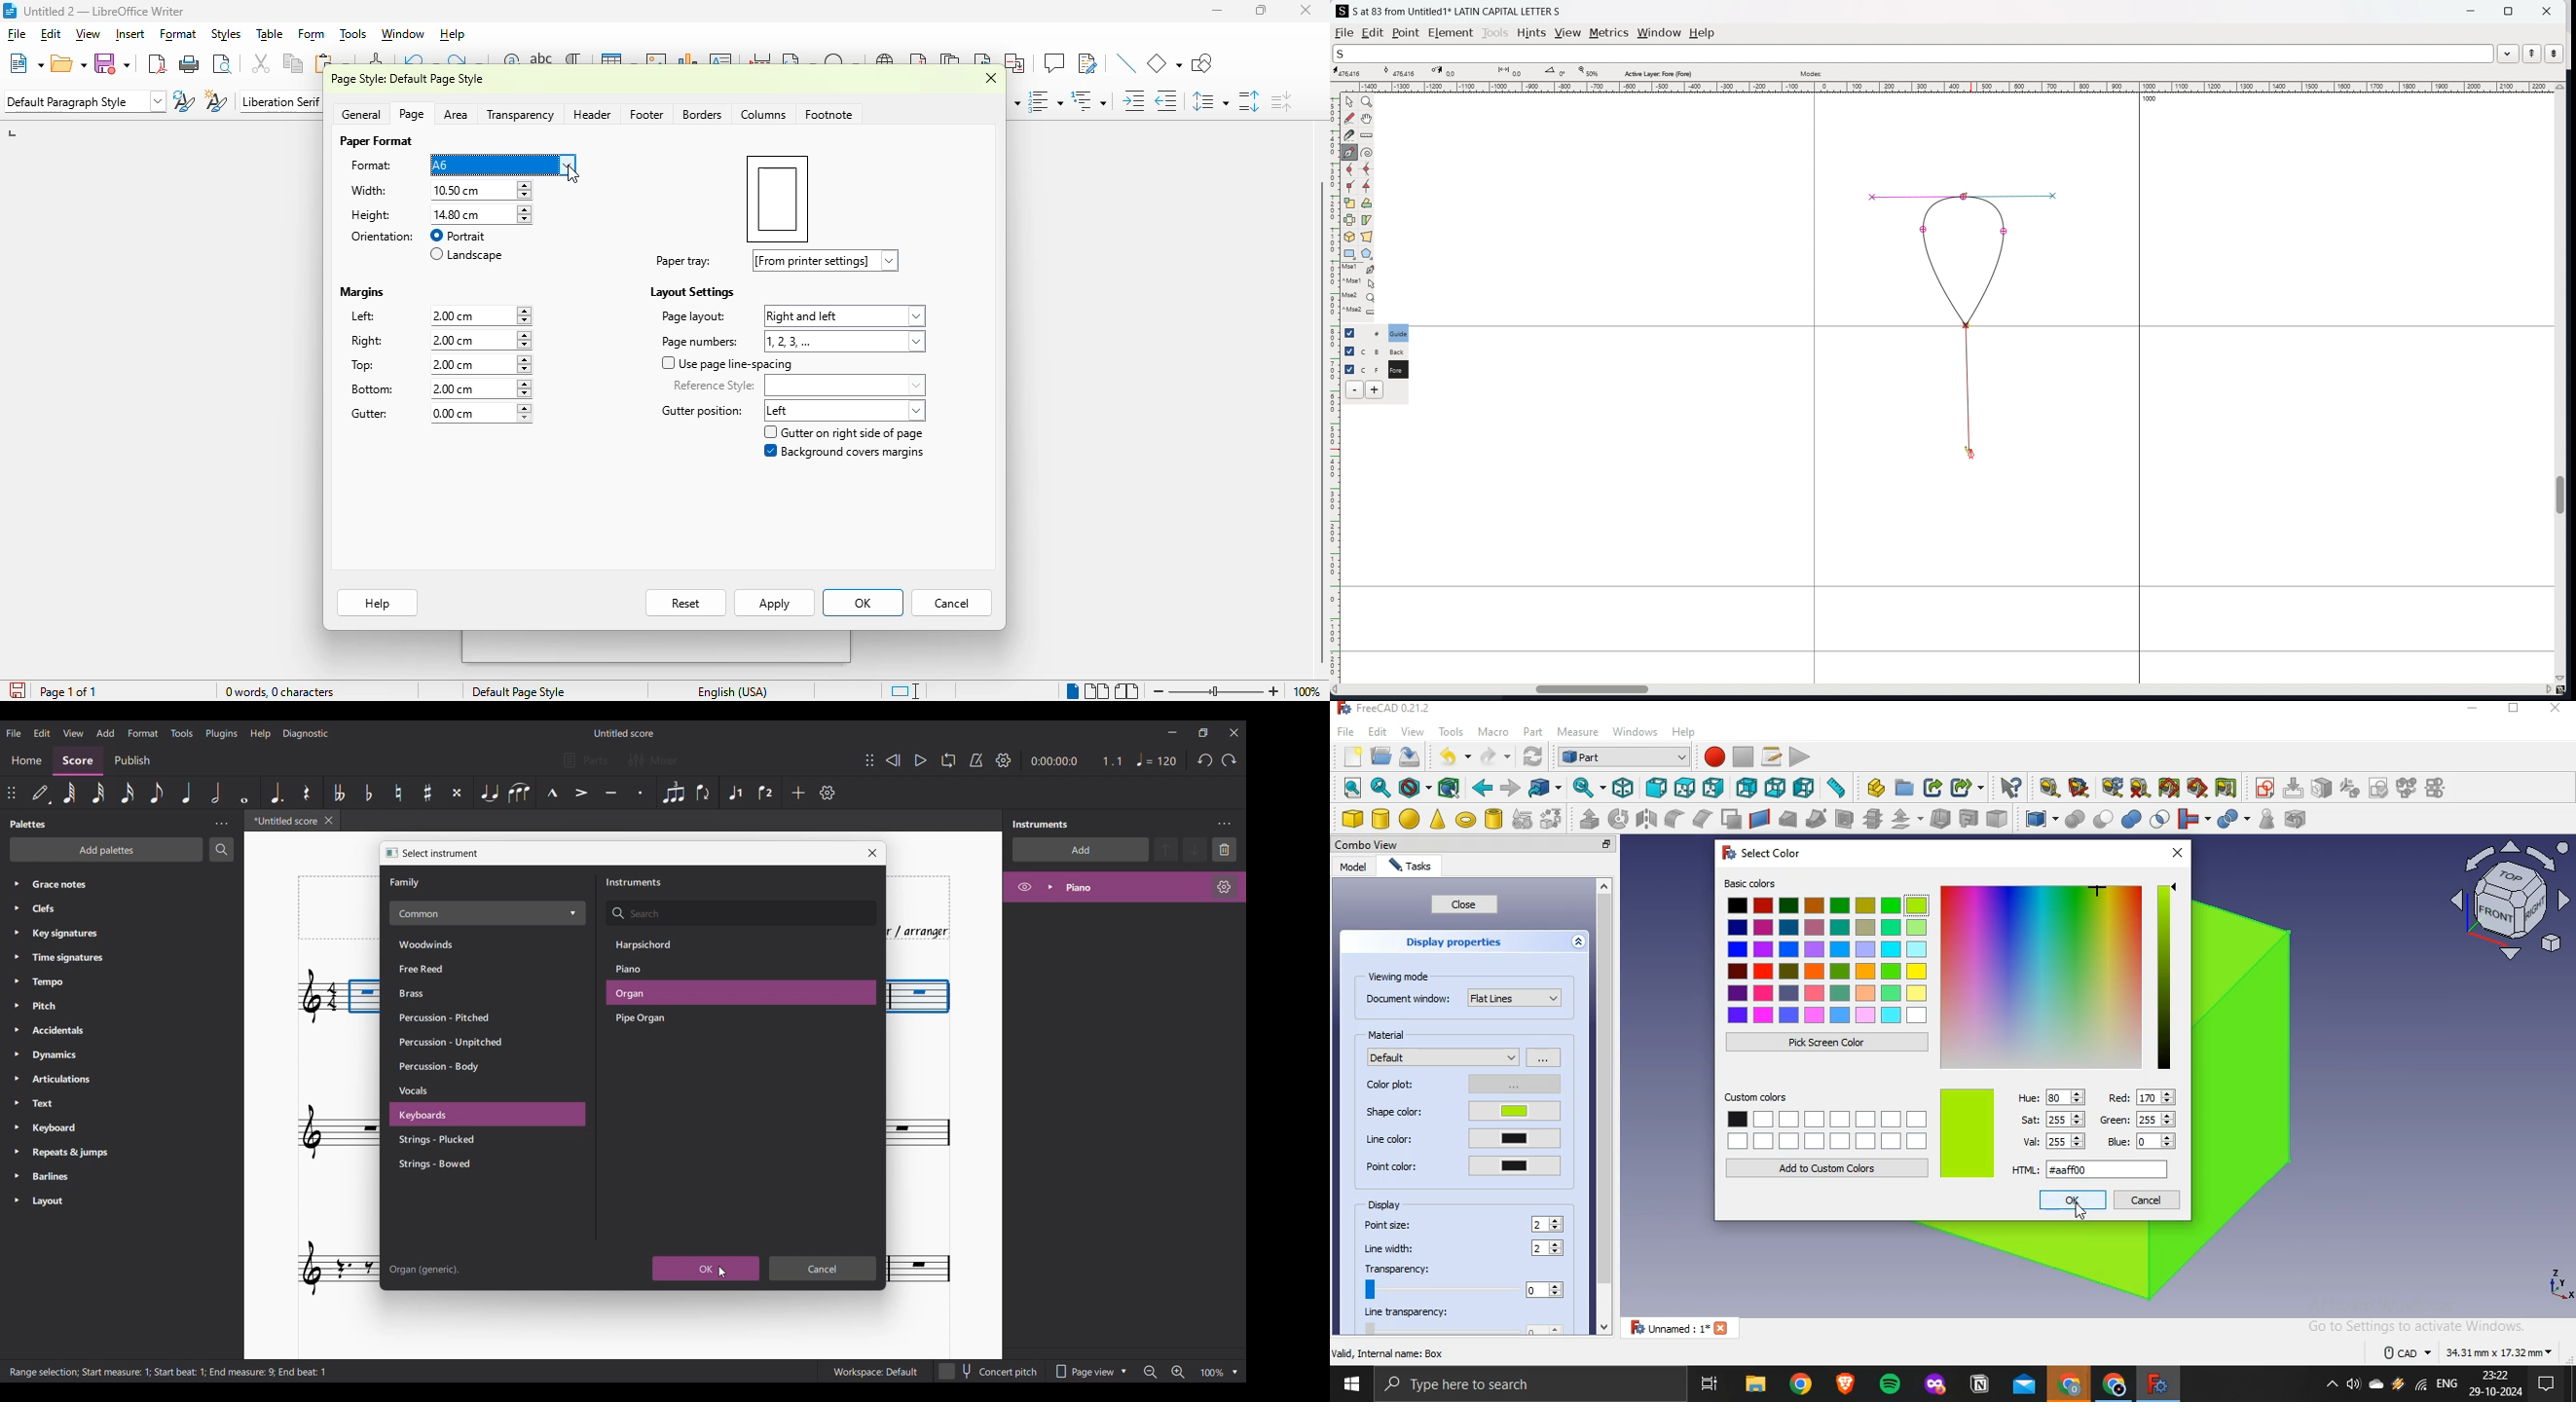  What do you see at coordinates (2053, 1140) in the screenshot?
I see `val` at bounding box center [2053, 1140].